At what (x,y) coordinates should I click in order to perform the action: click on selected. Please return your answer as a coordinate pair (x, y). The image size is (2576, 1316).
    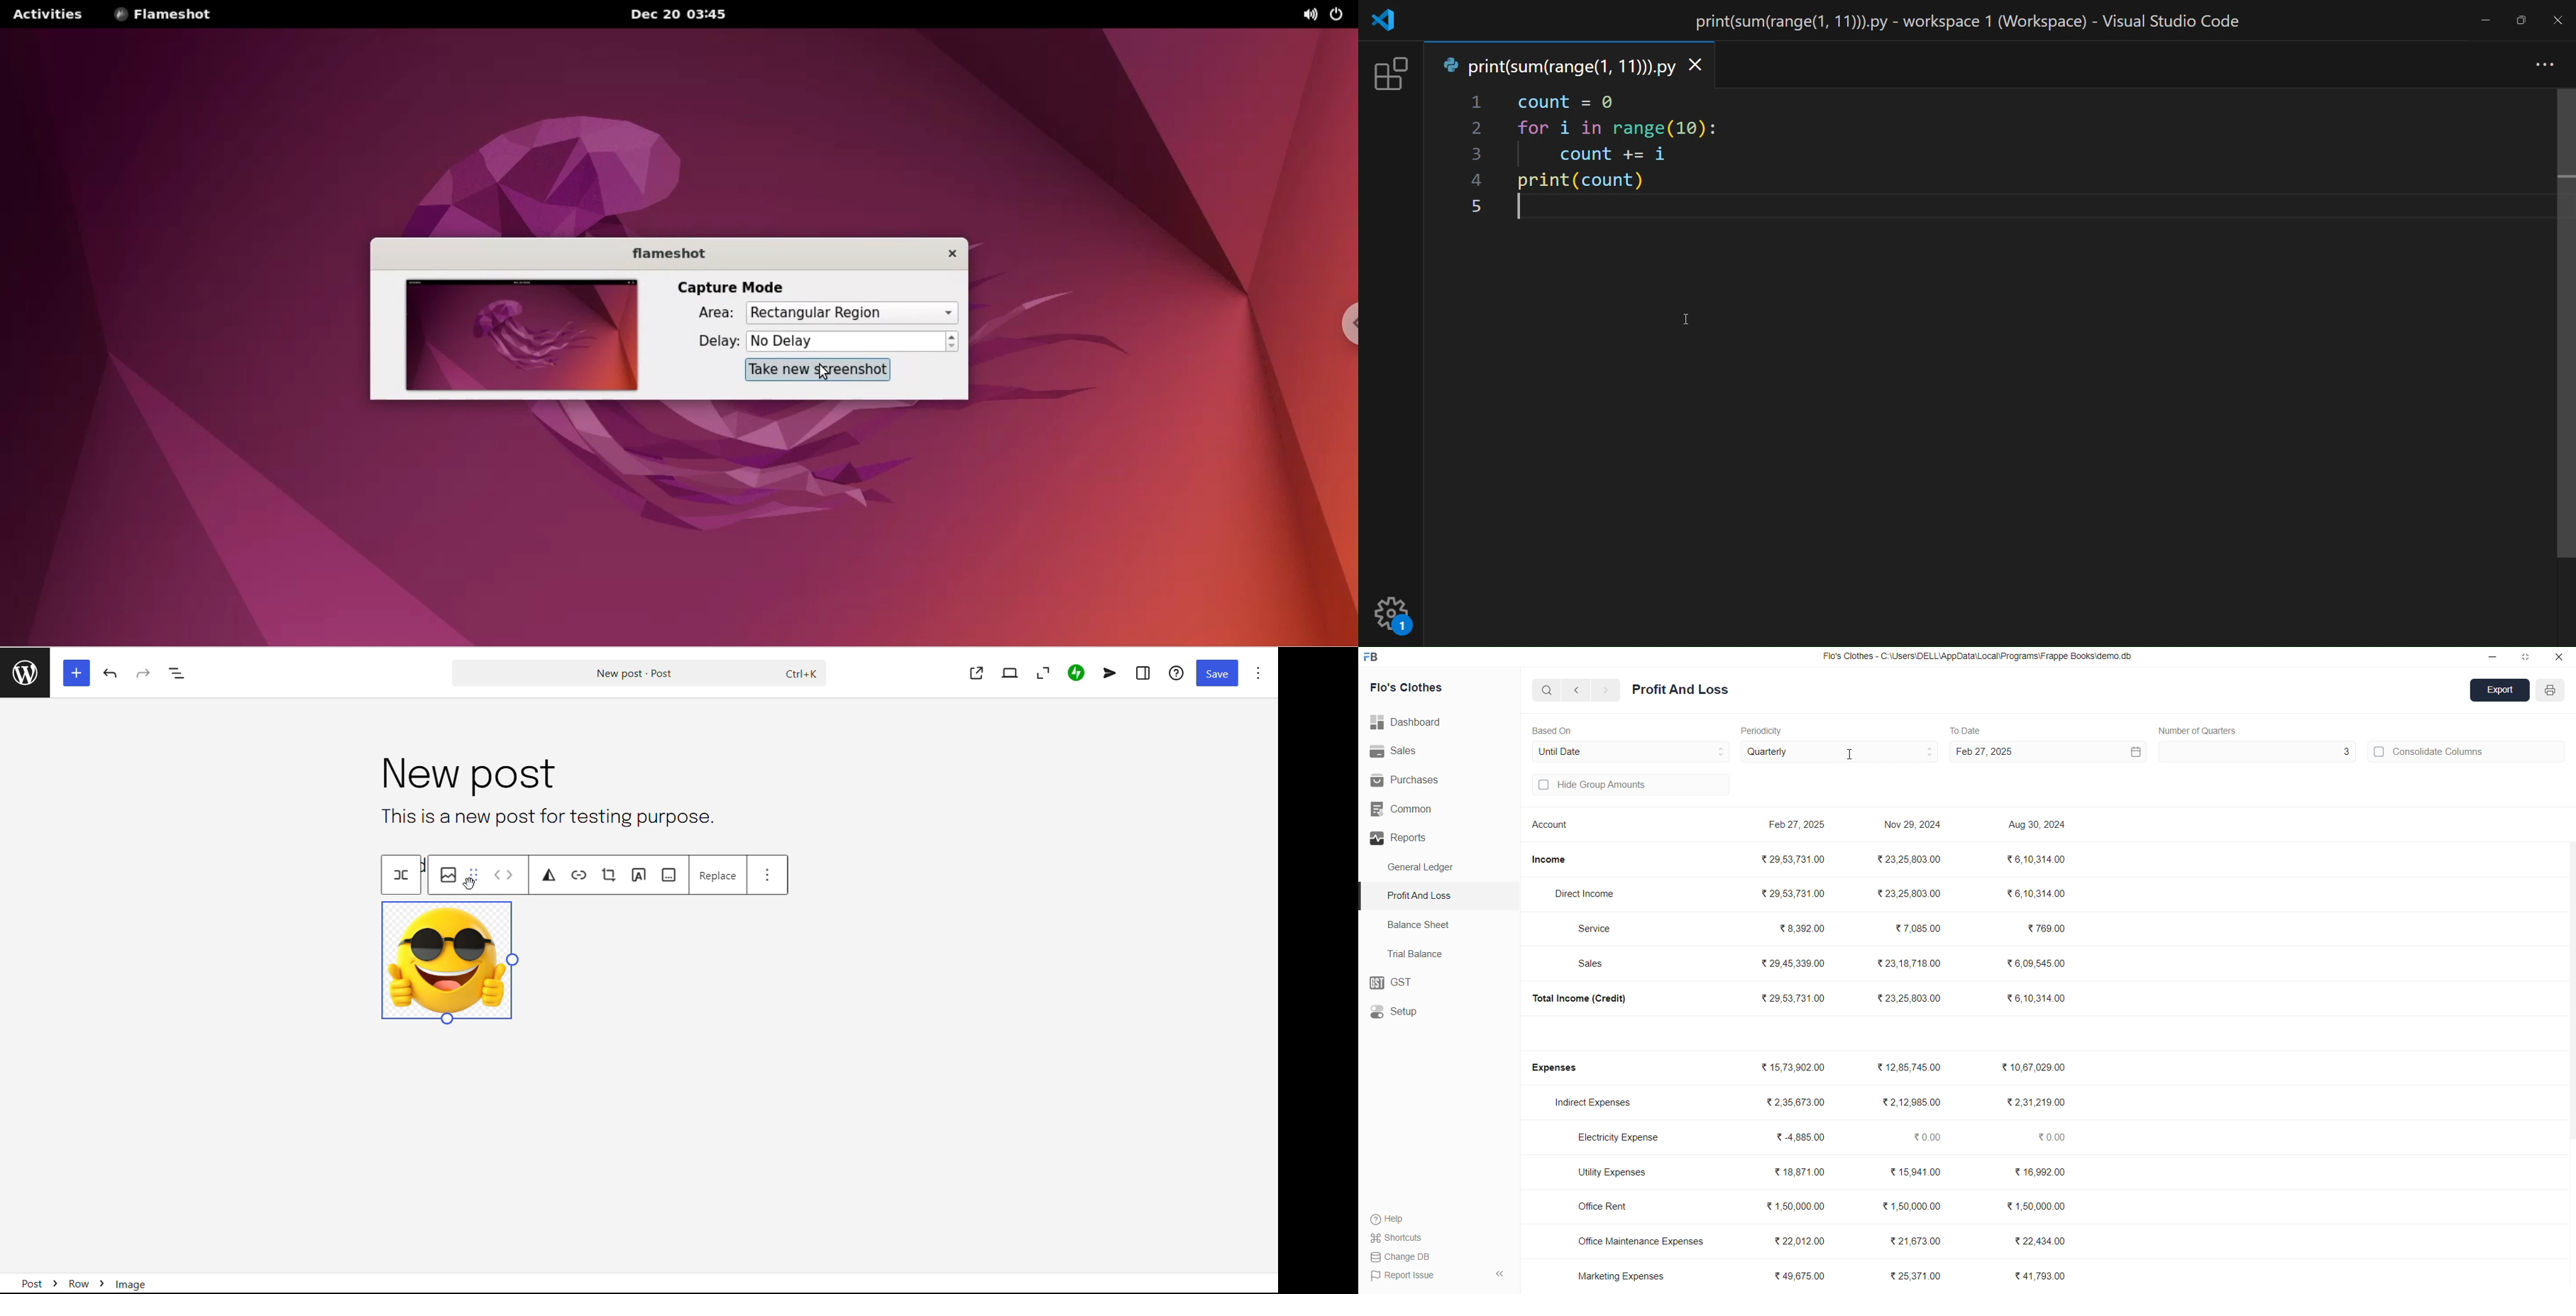
    Looking at the image, I should click on (1366, 896).